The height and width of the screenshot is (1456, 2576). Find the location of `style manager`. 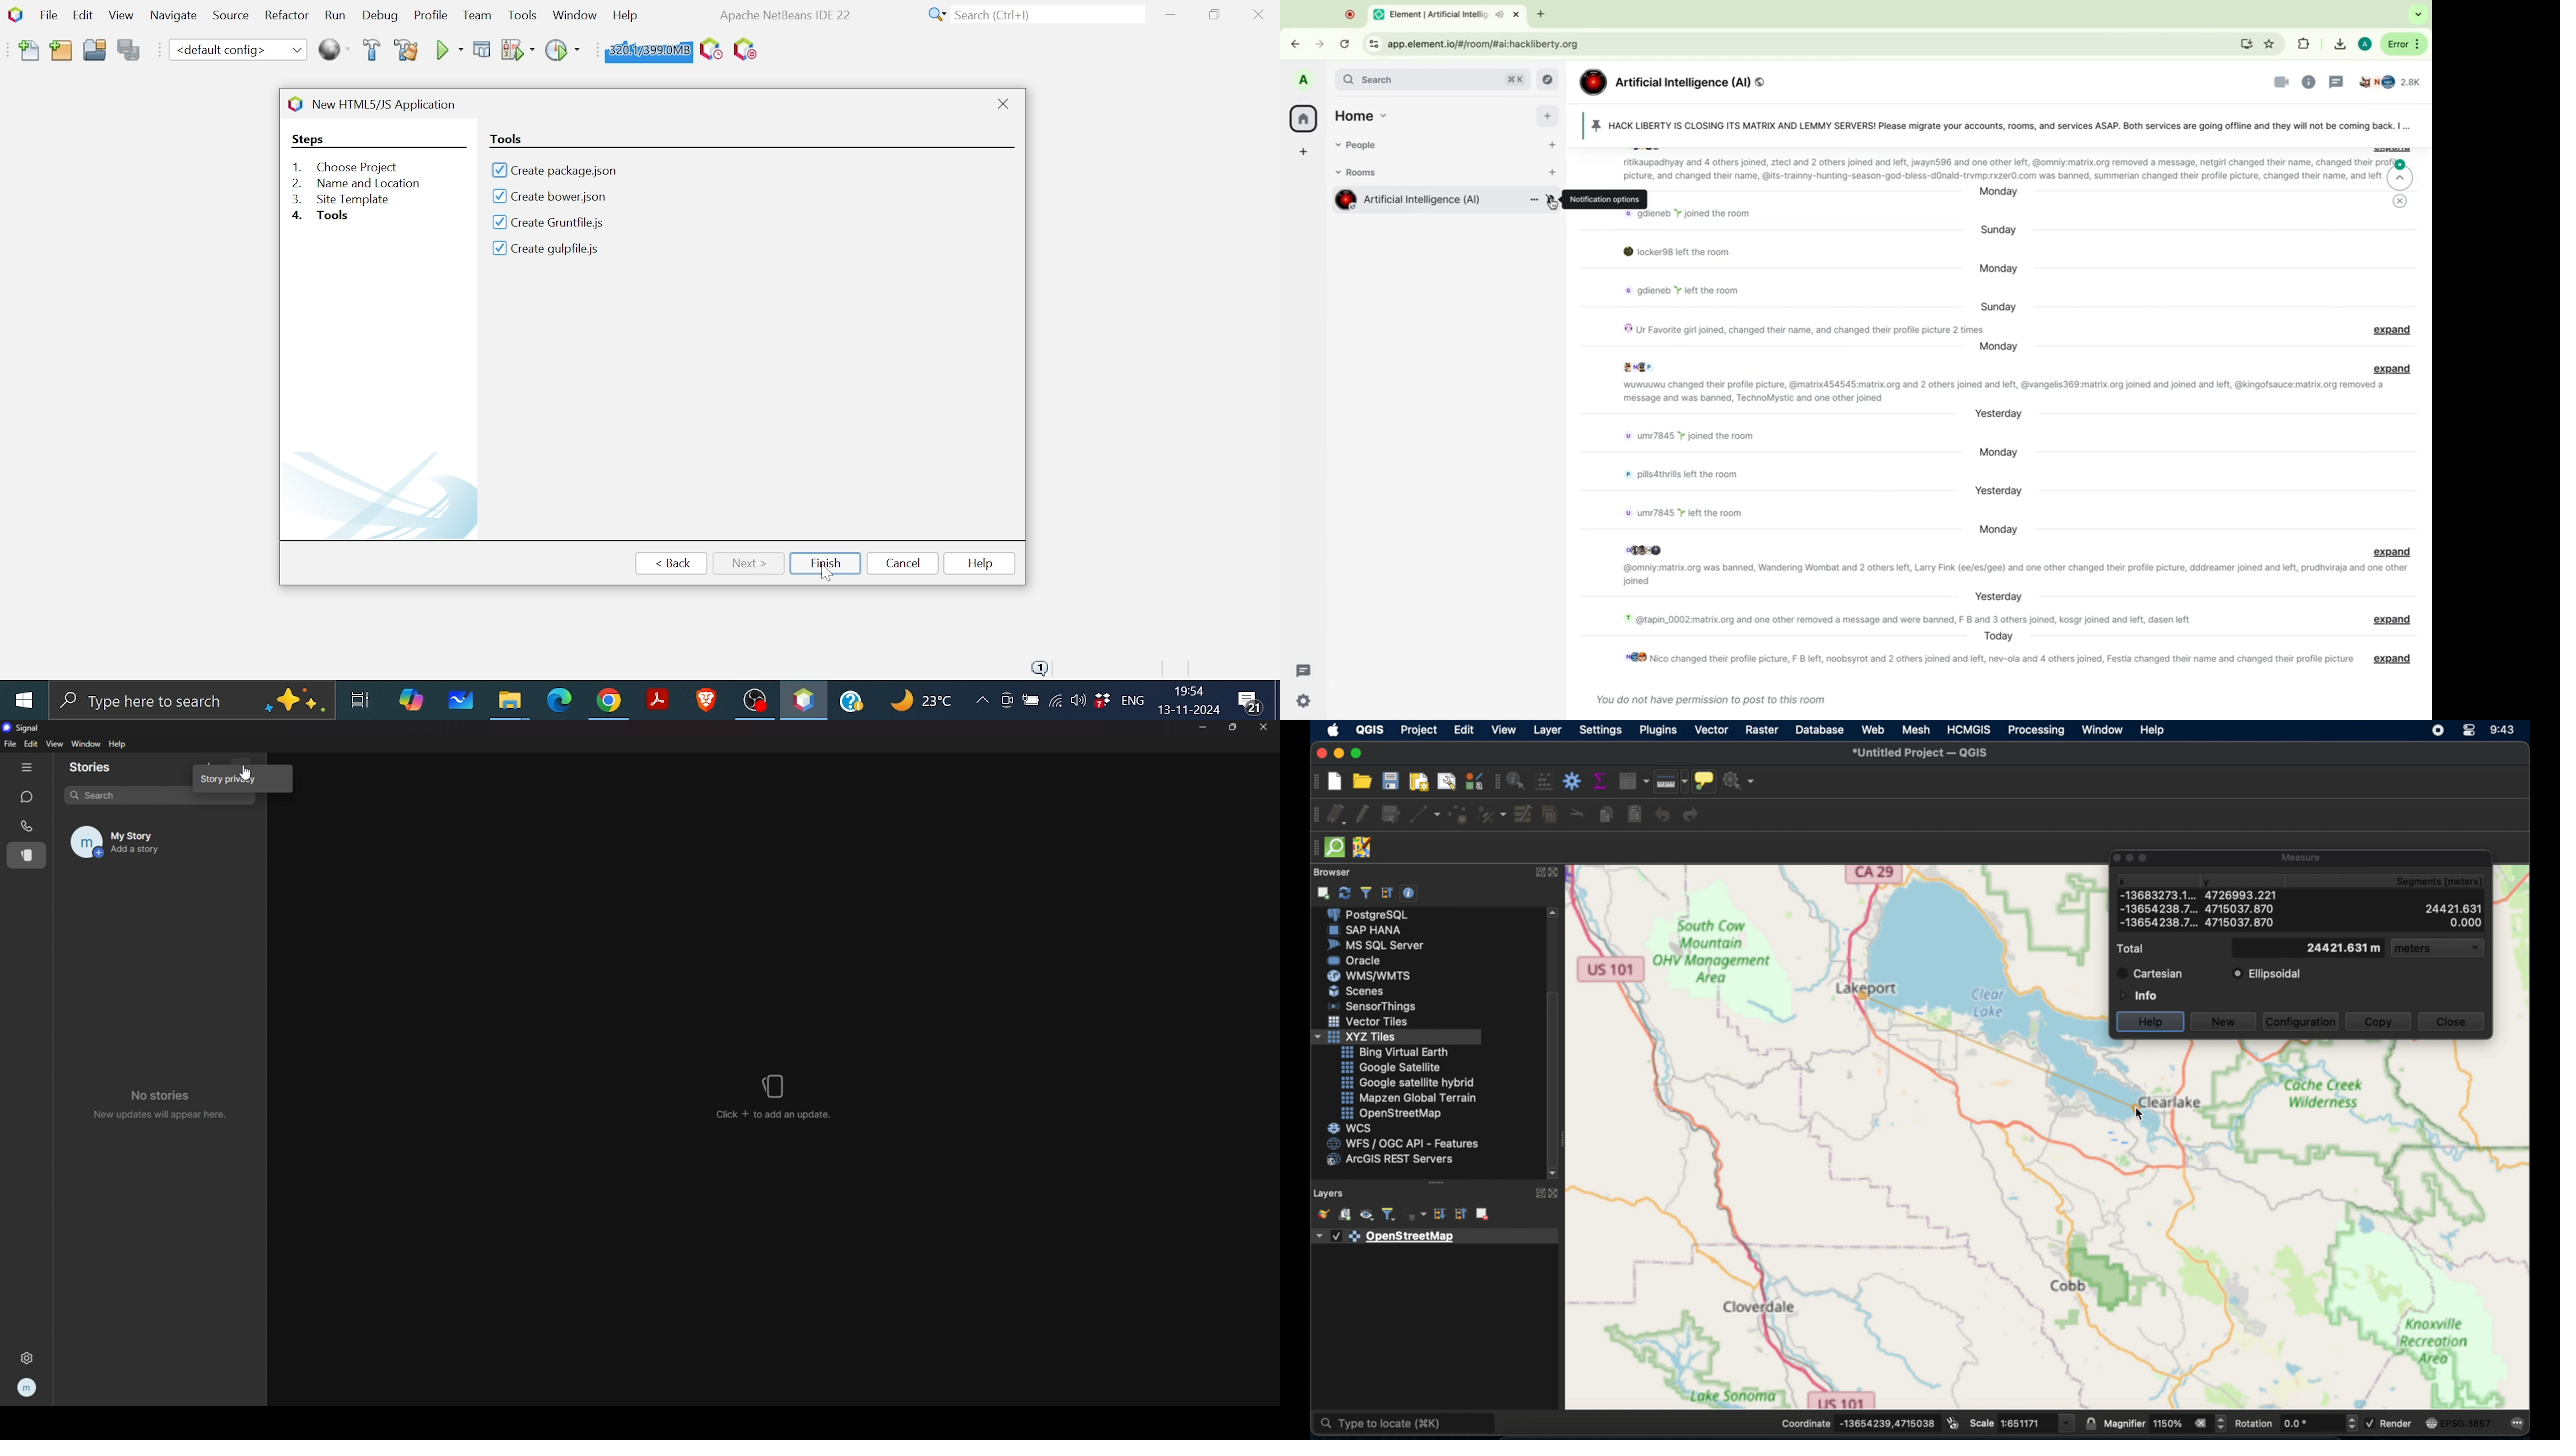

style manager is located at coordinates (1493, 815).